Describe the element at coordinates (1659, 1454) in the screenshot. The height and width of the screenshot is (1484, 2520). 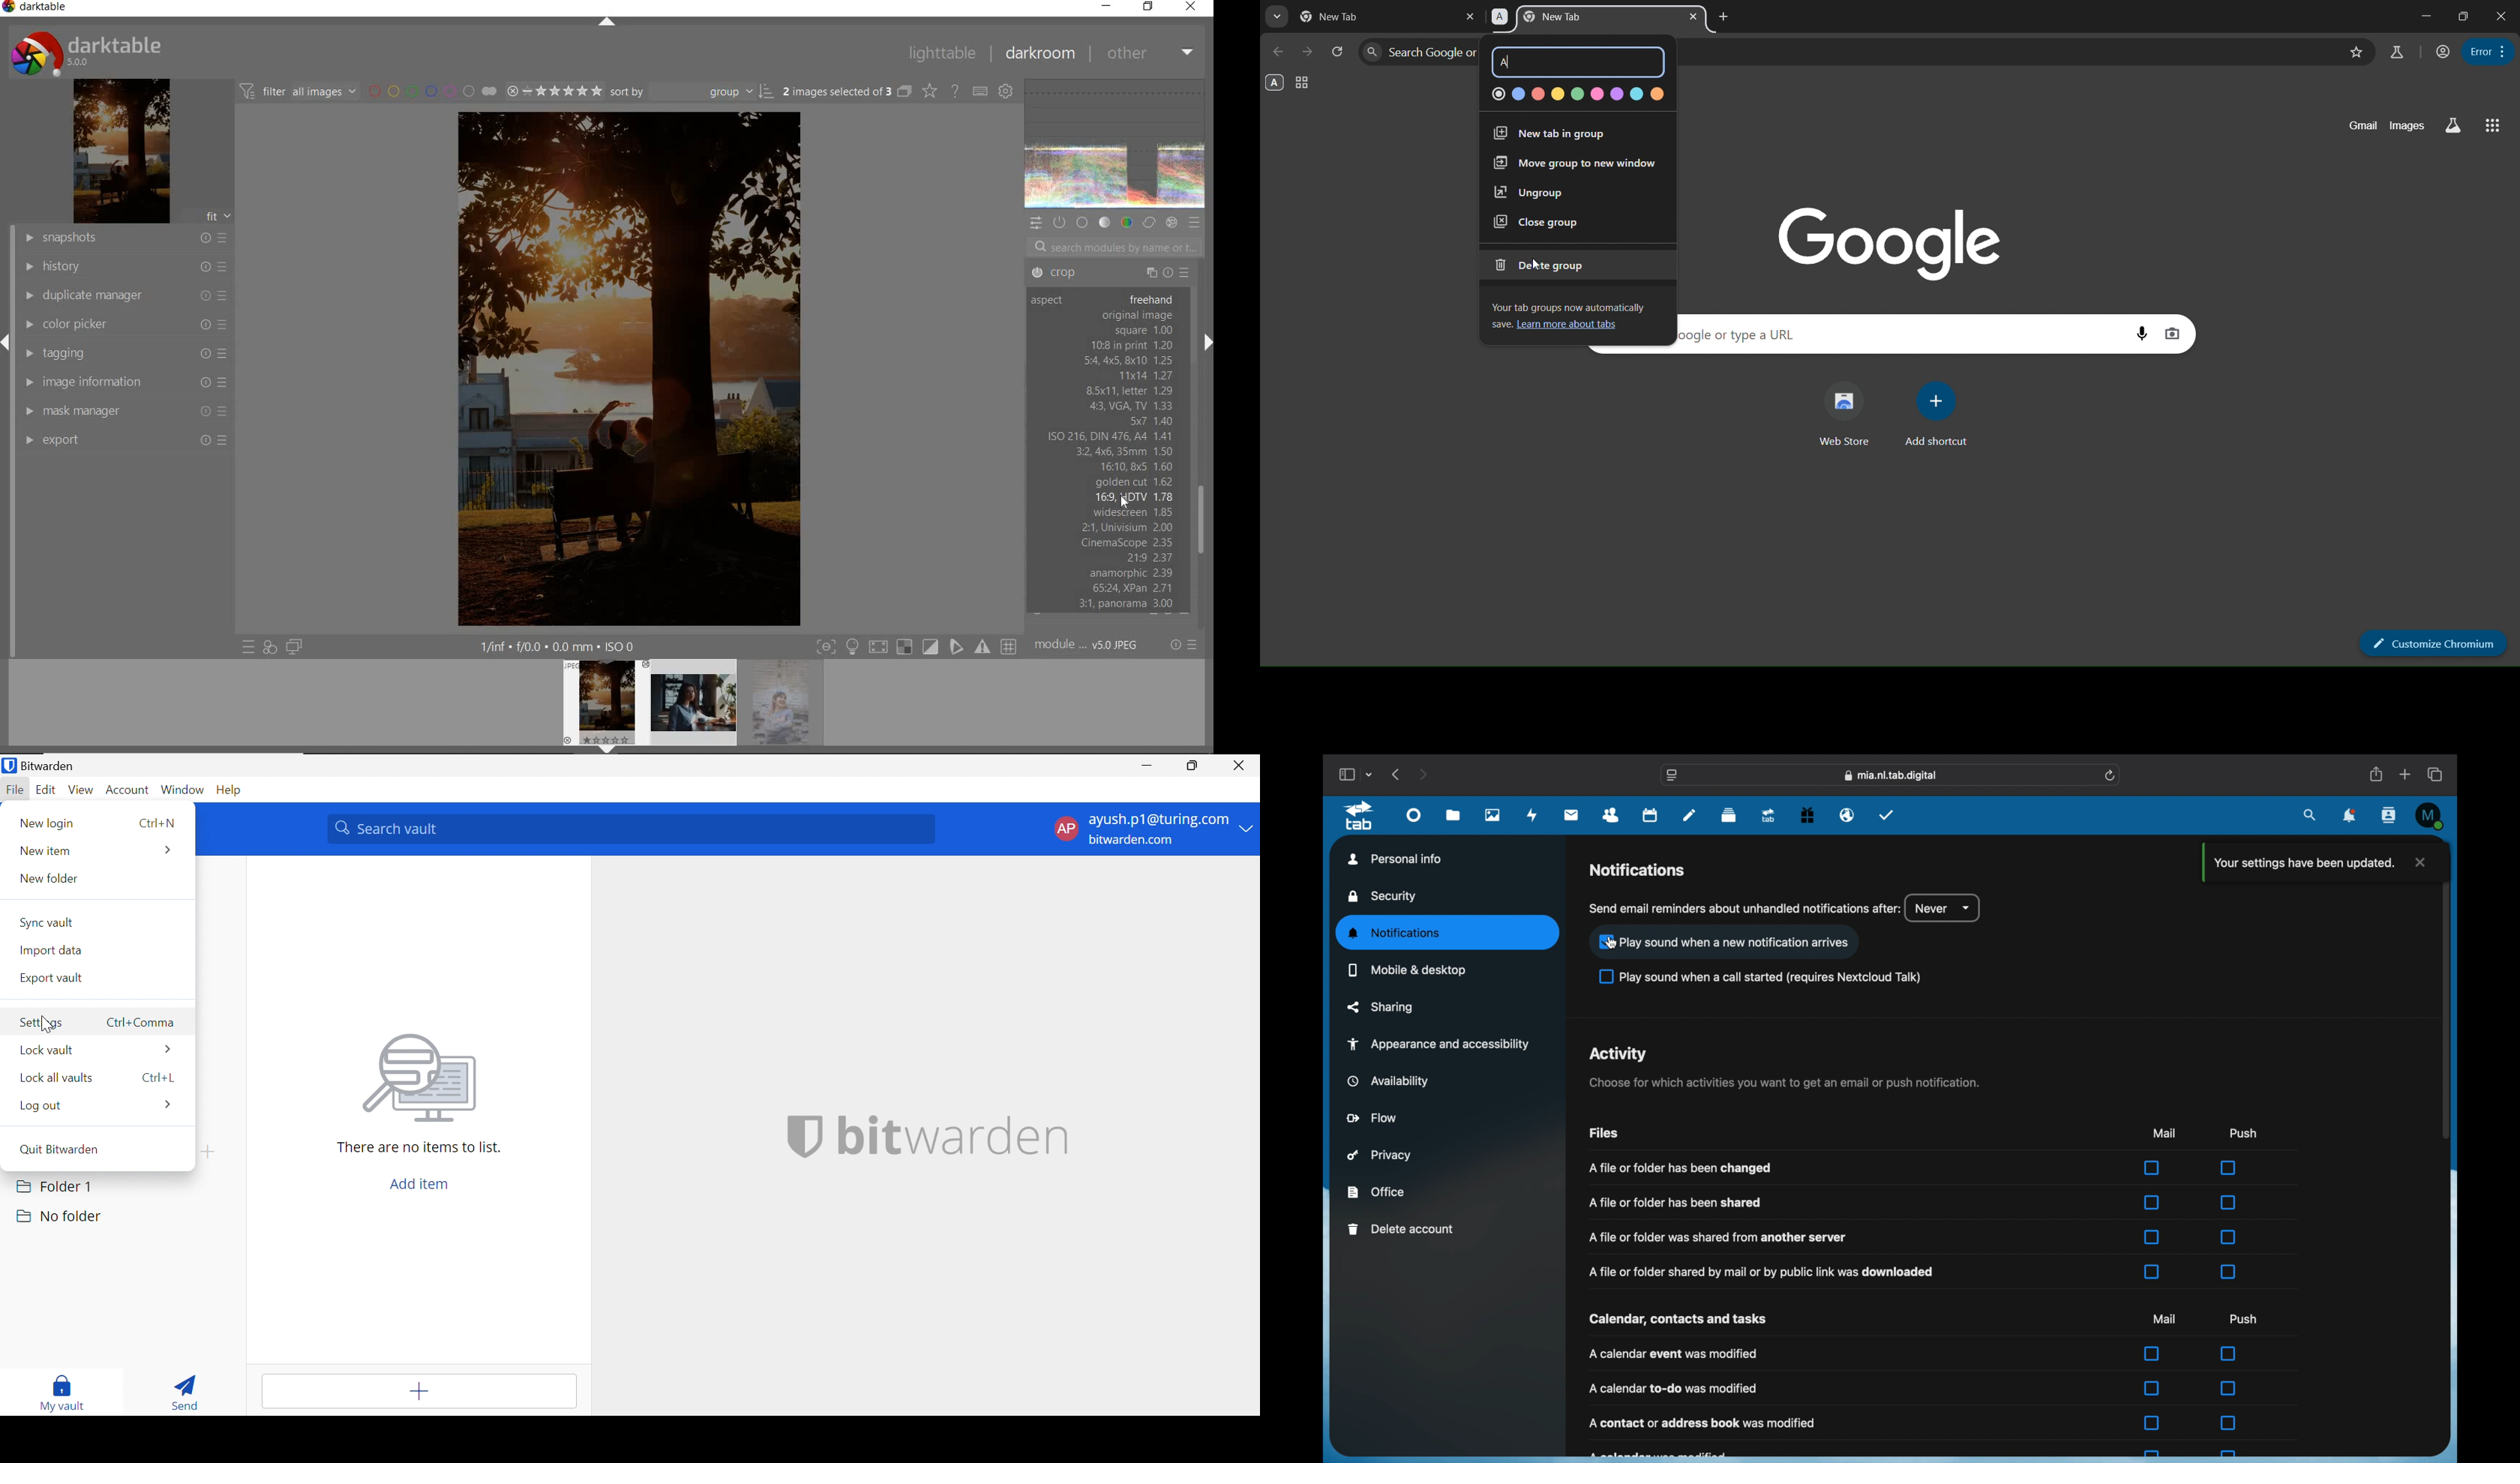
I see `obscured text` at that location.